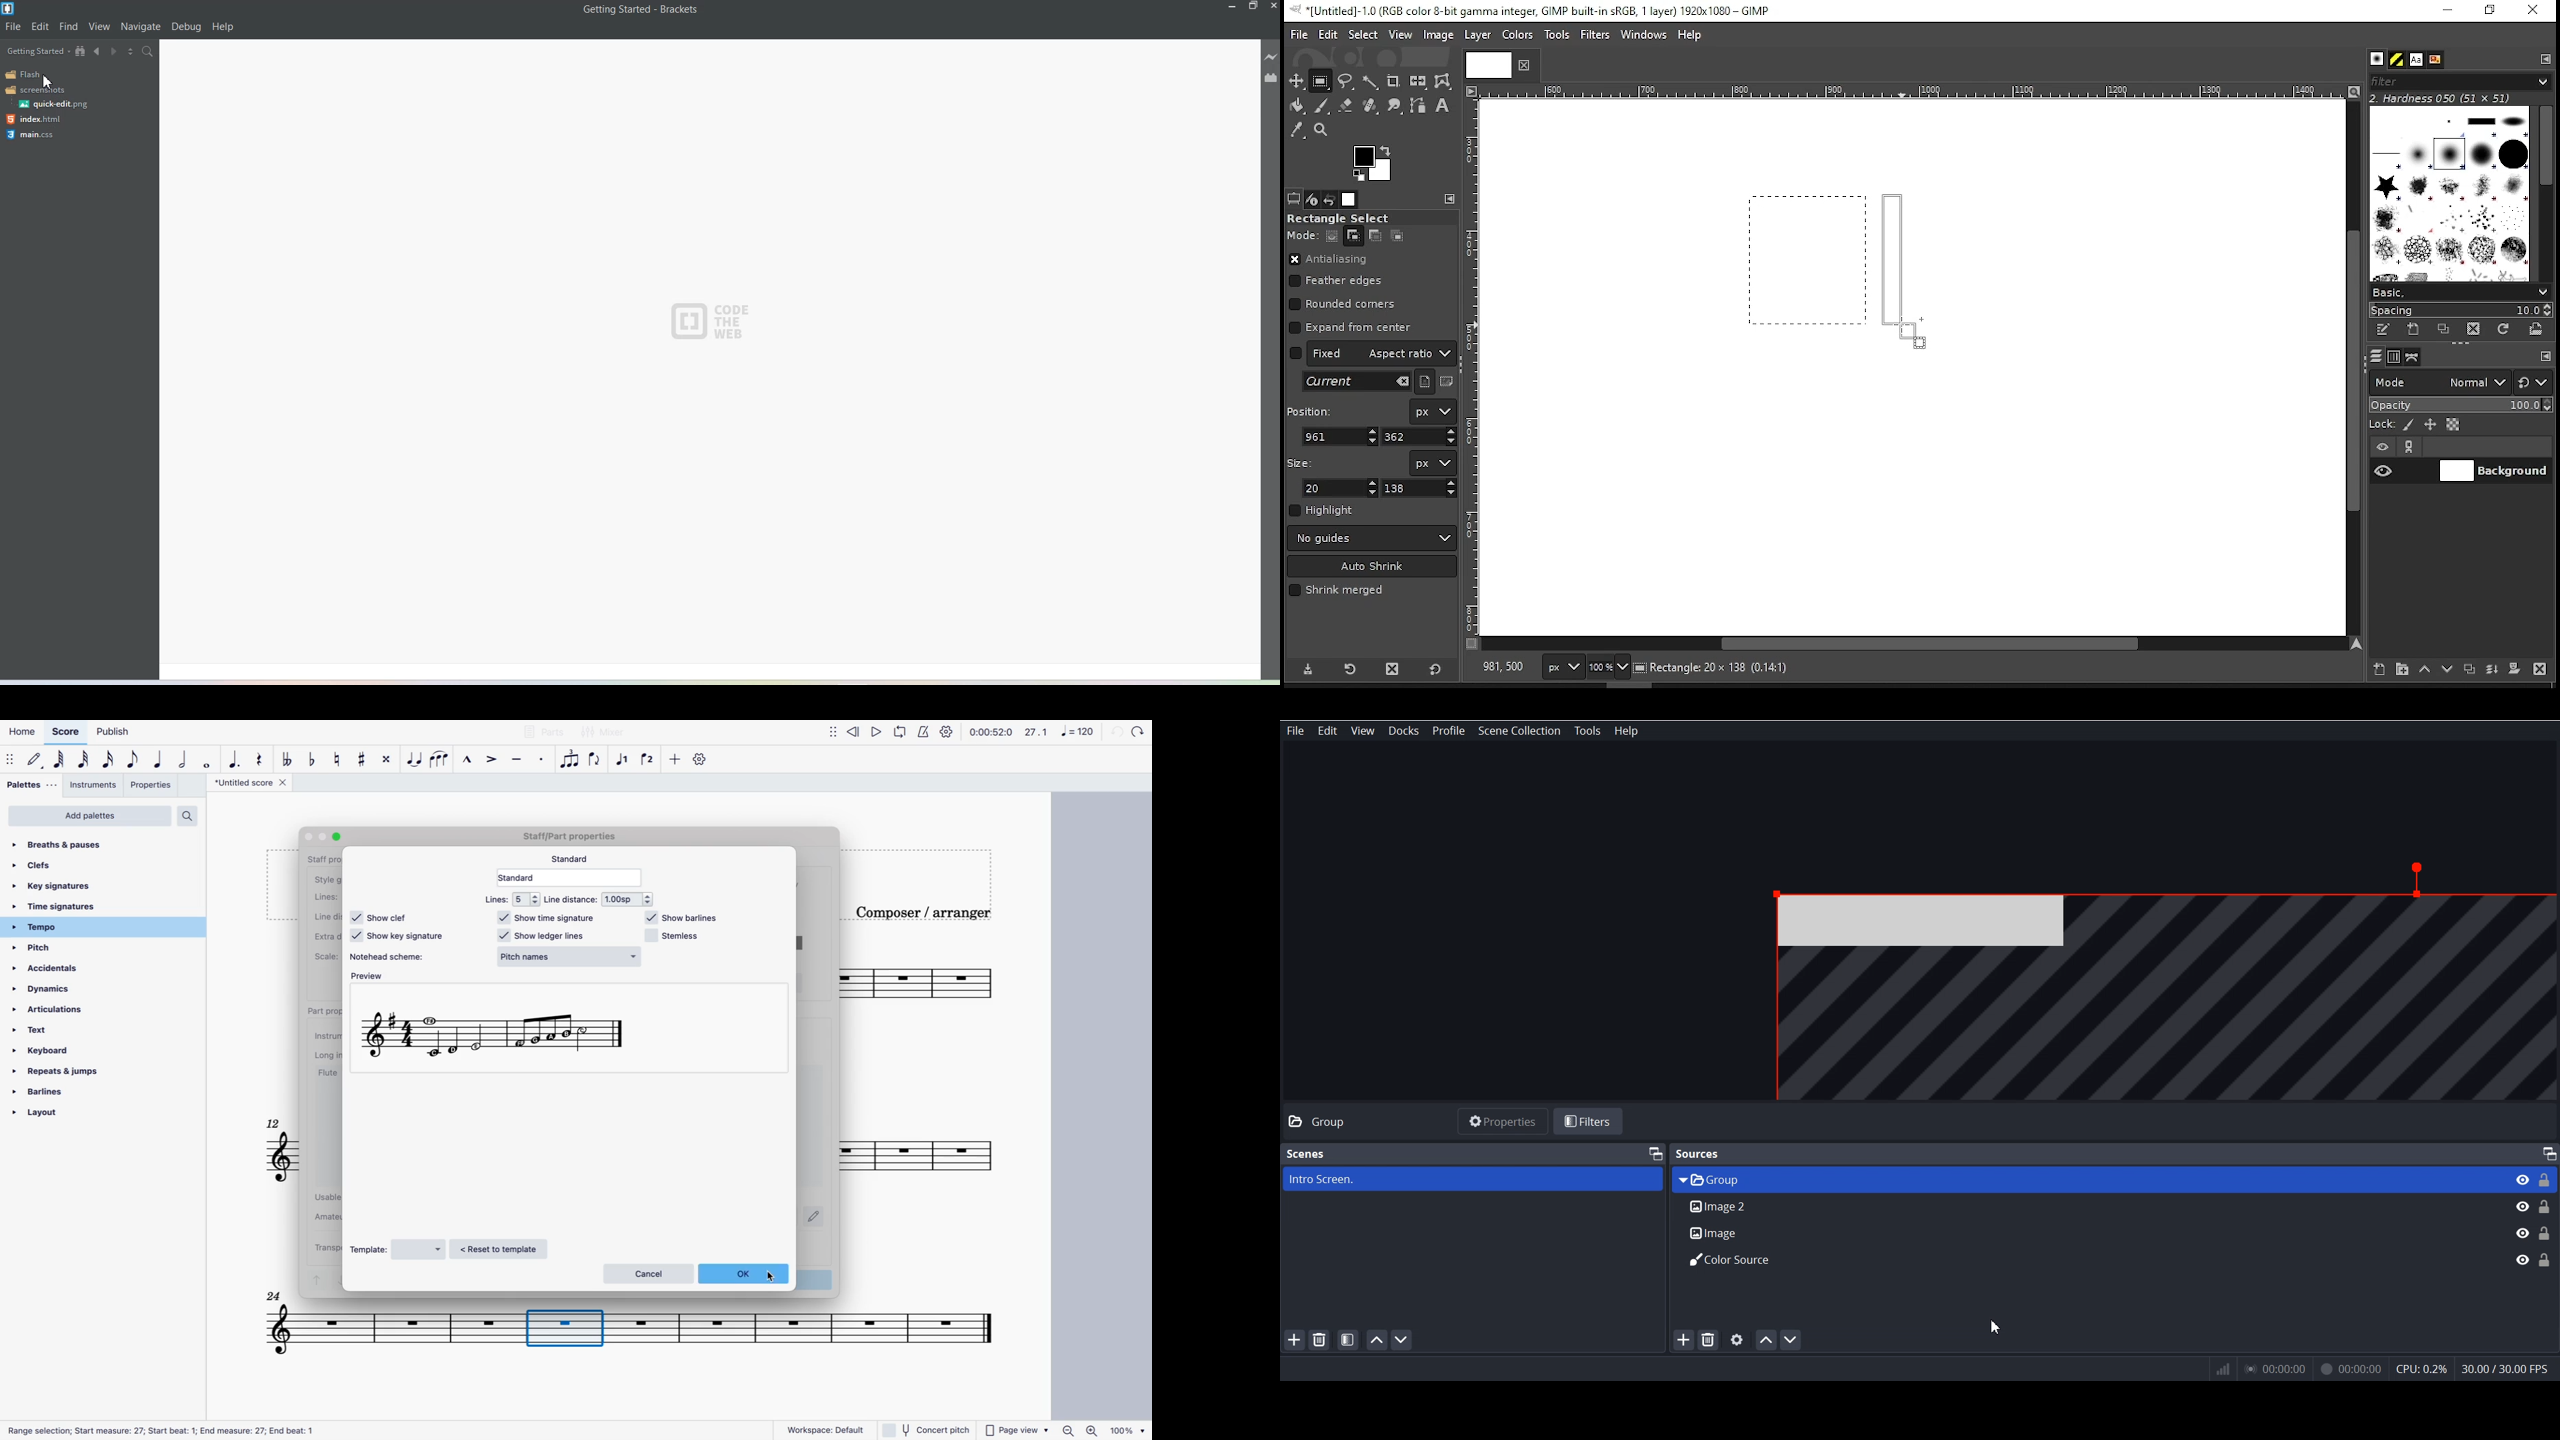 The height and width of the screenshot is (1456, 2576). What do you see at coordinates (2446, 98) in the screenshot?
I see `2. hardness 050 (51x51)` at bounding box center [2446, 98].